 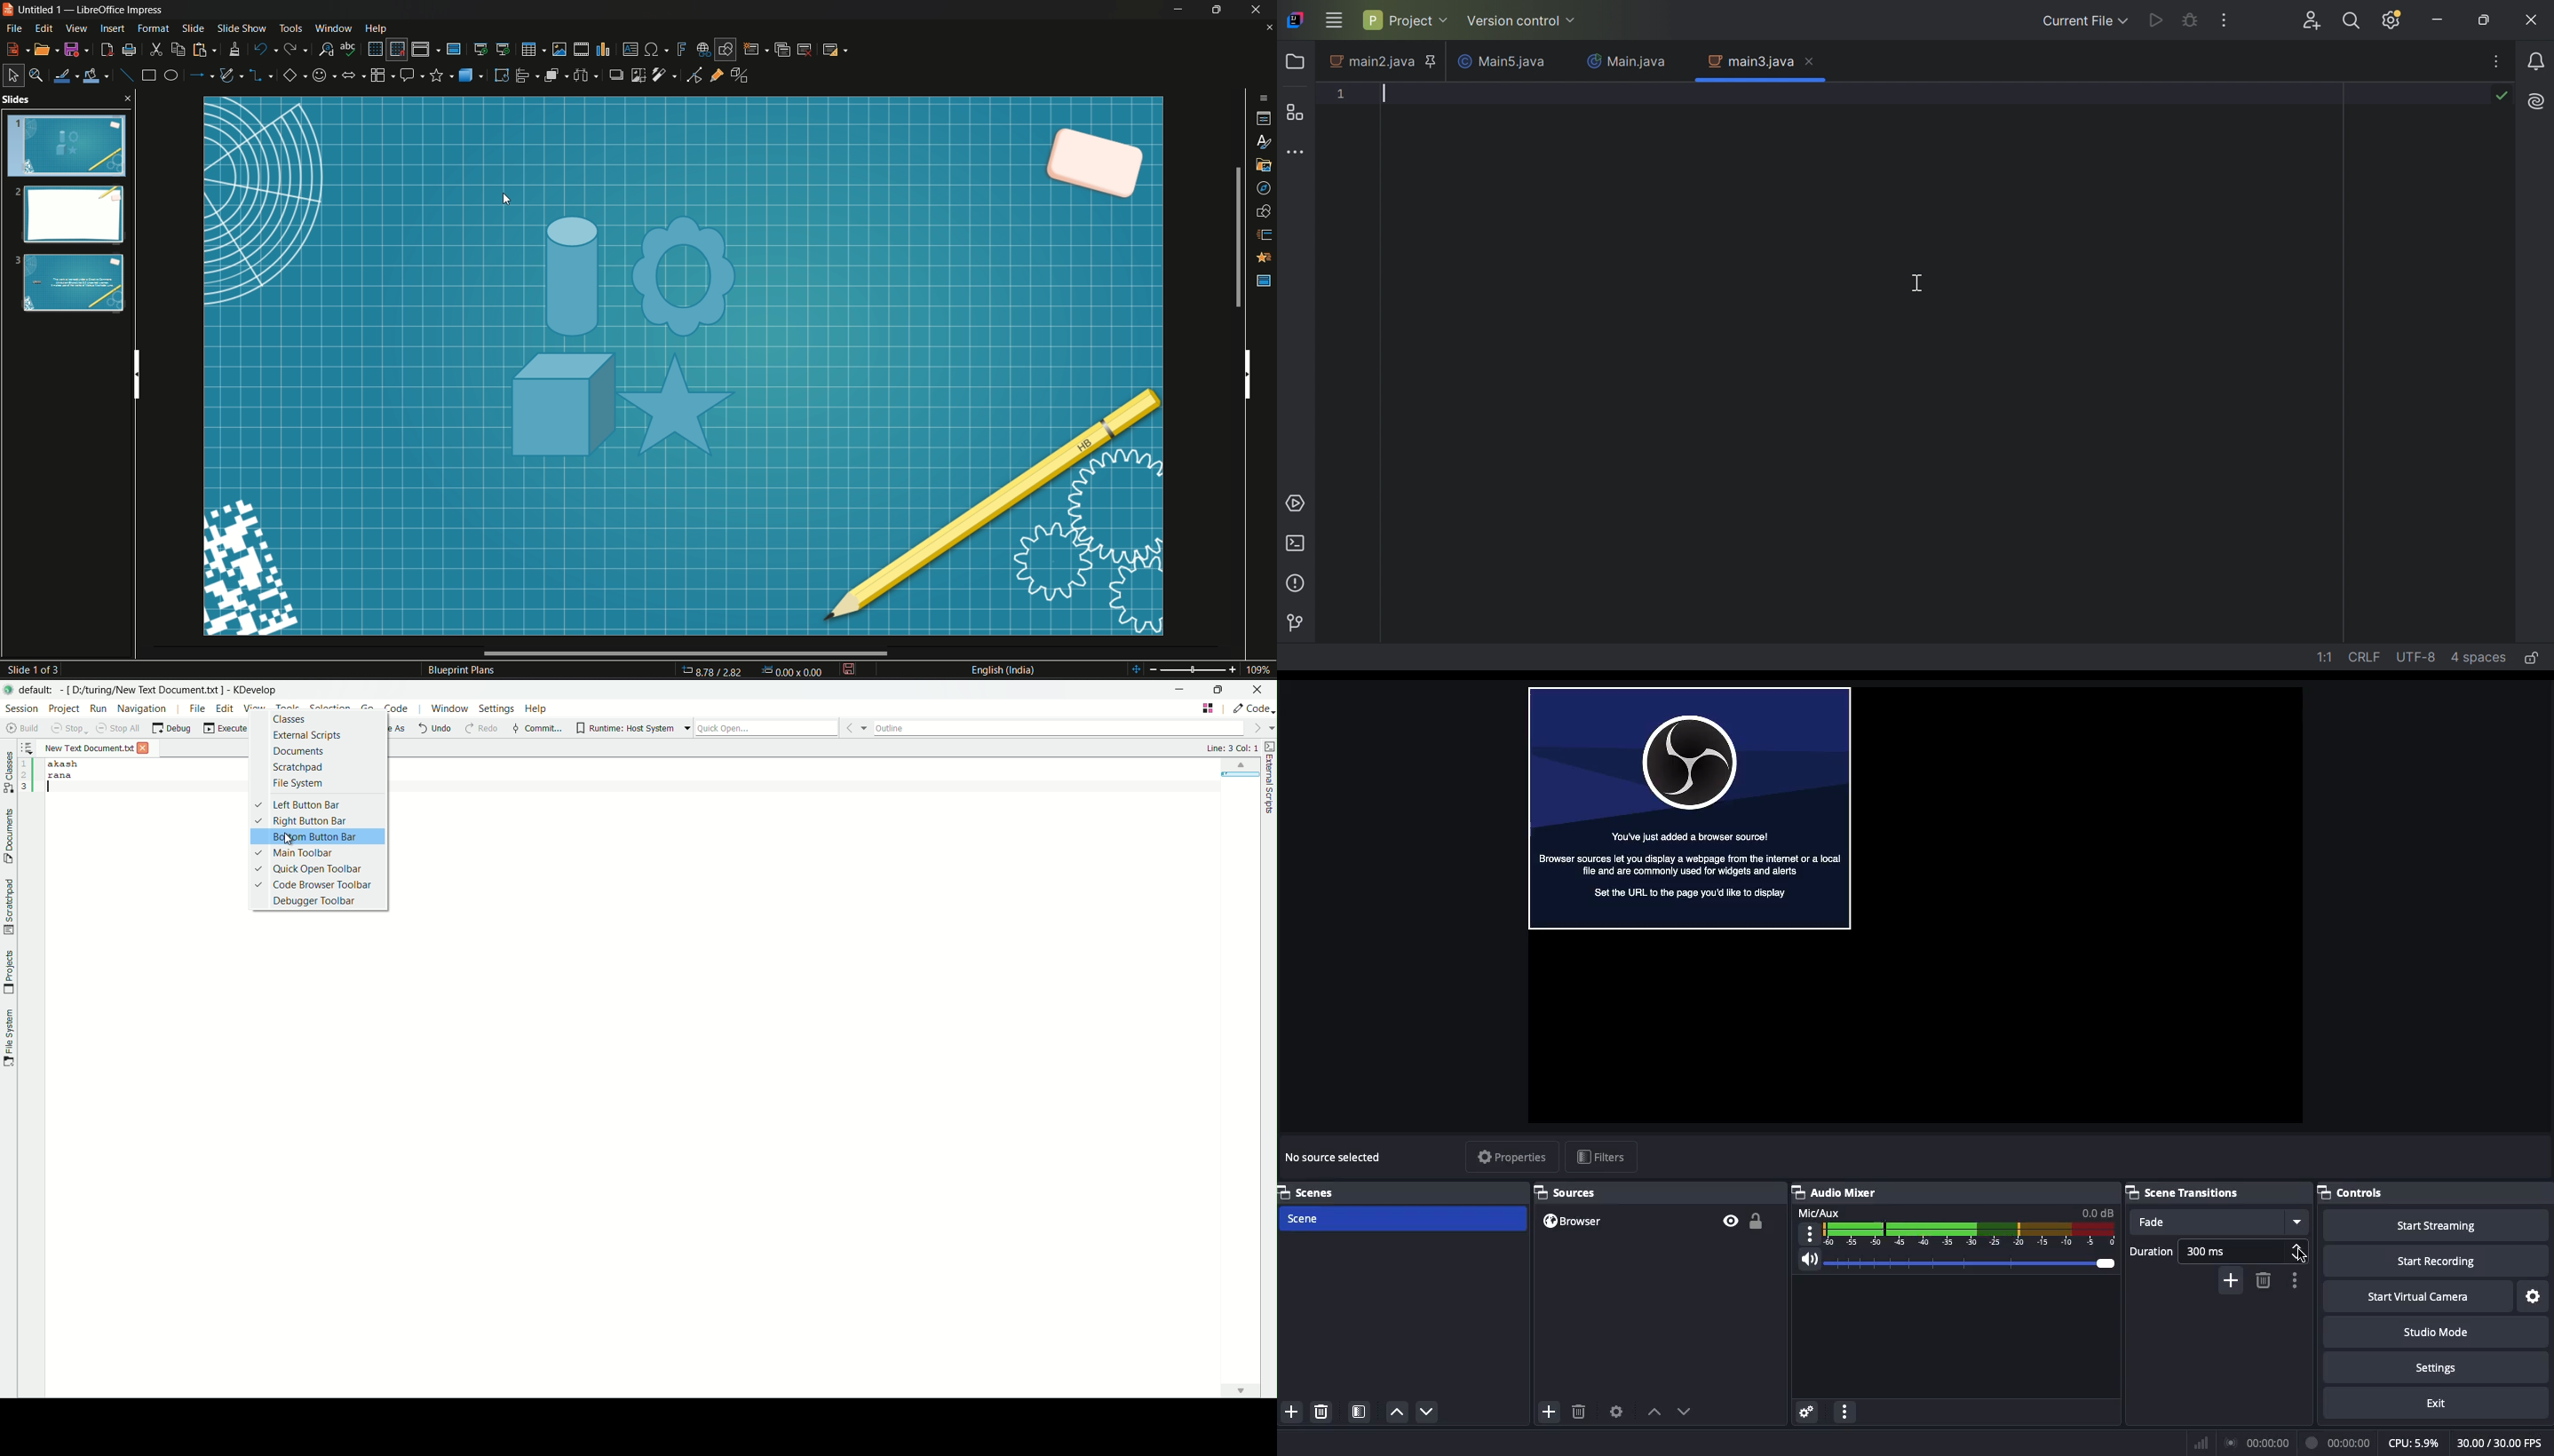 What do you see at coordinates (325, 49) in the screenshot?
I see `find and replace` at bounding box center [325, 49].